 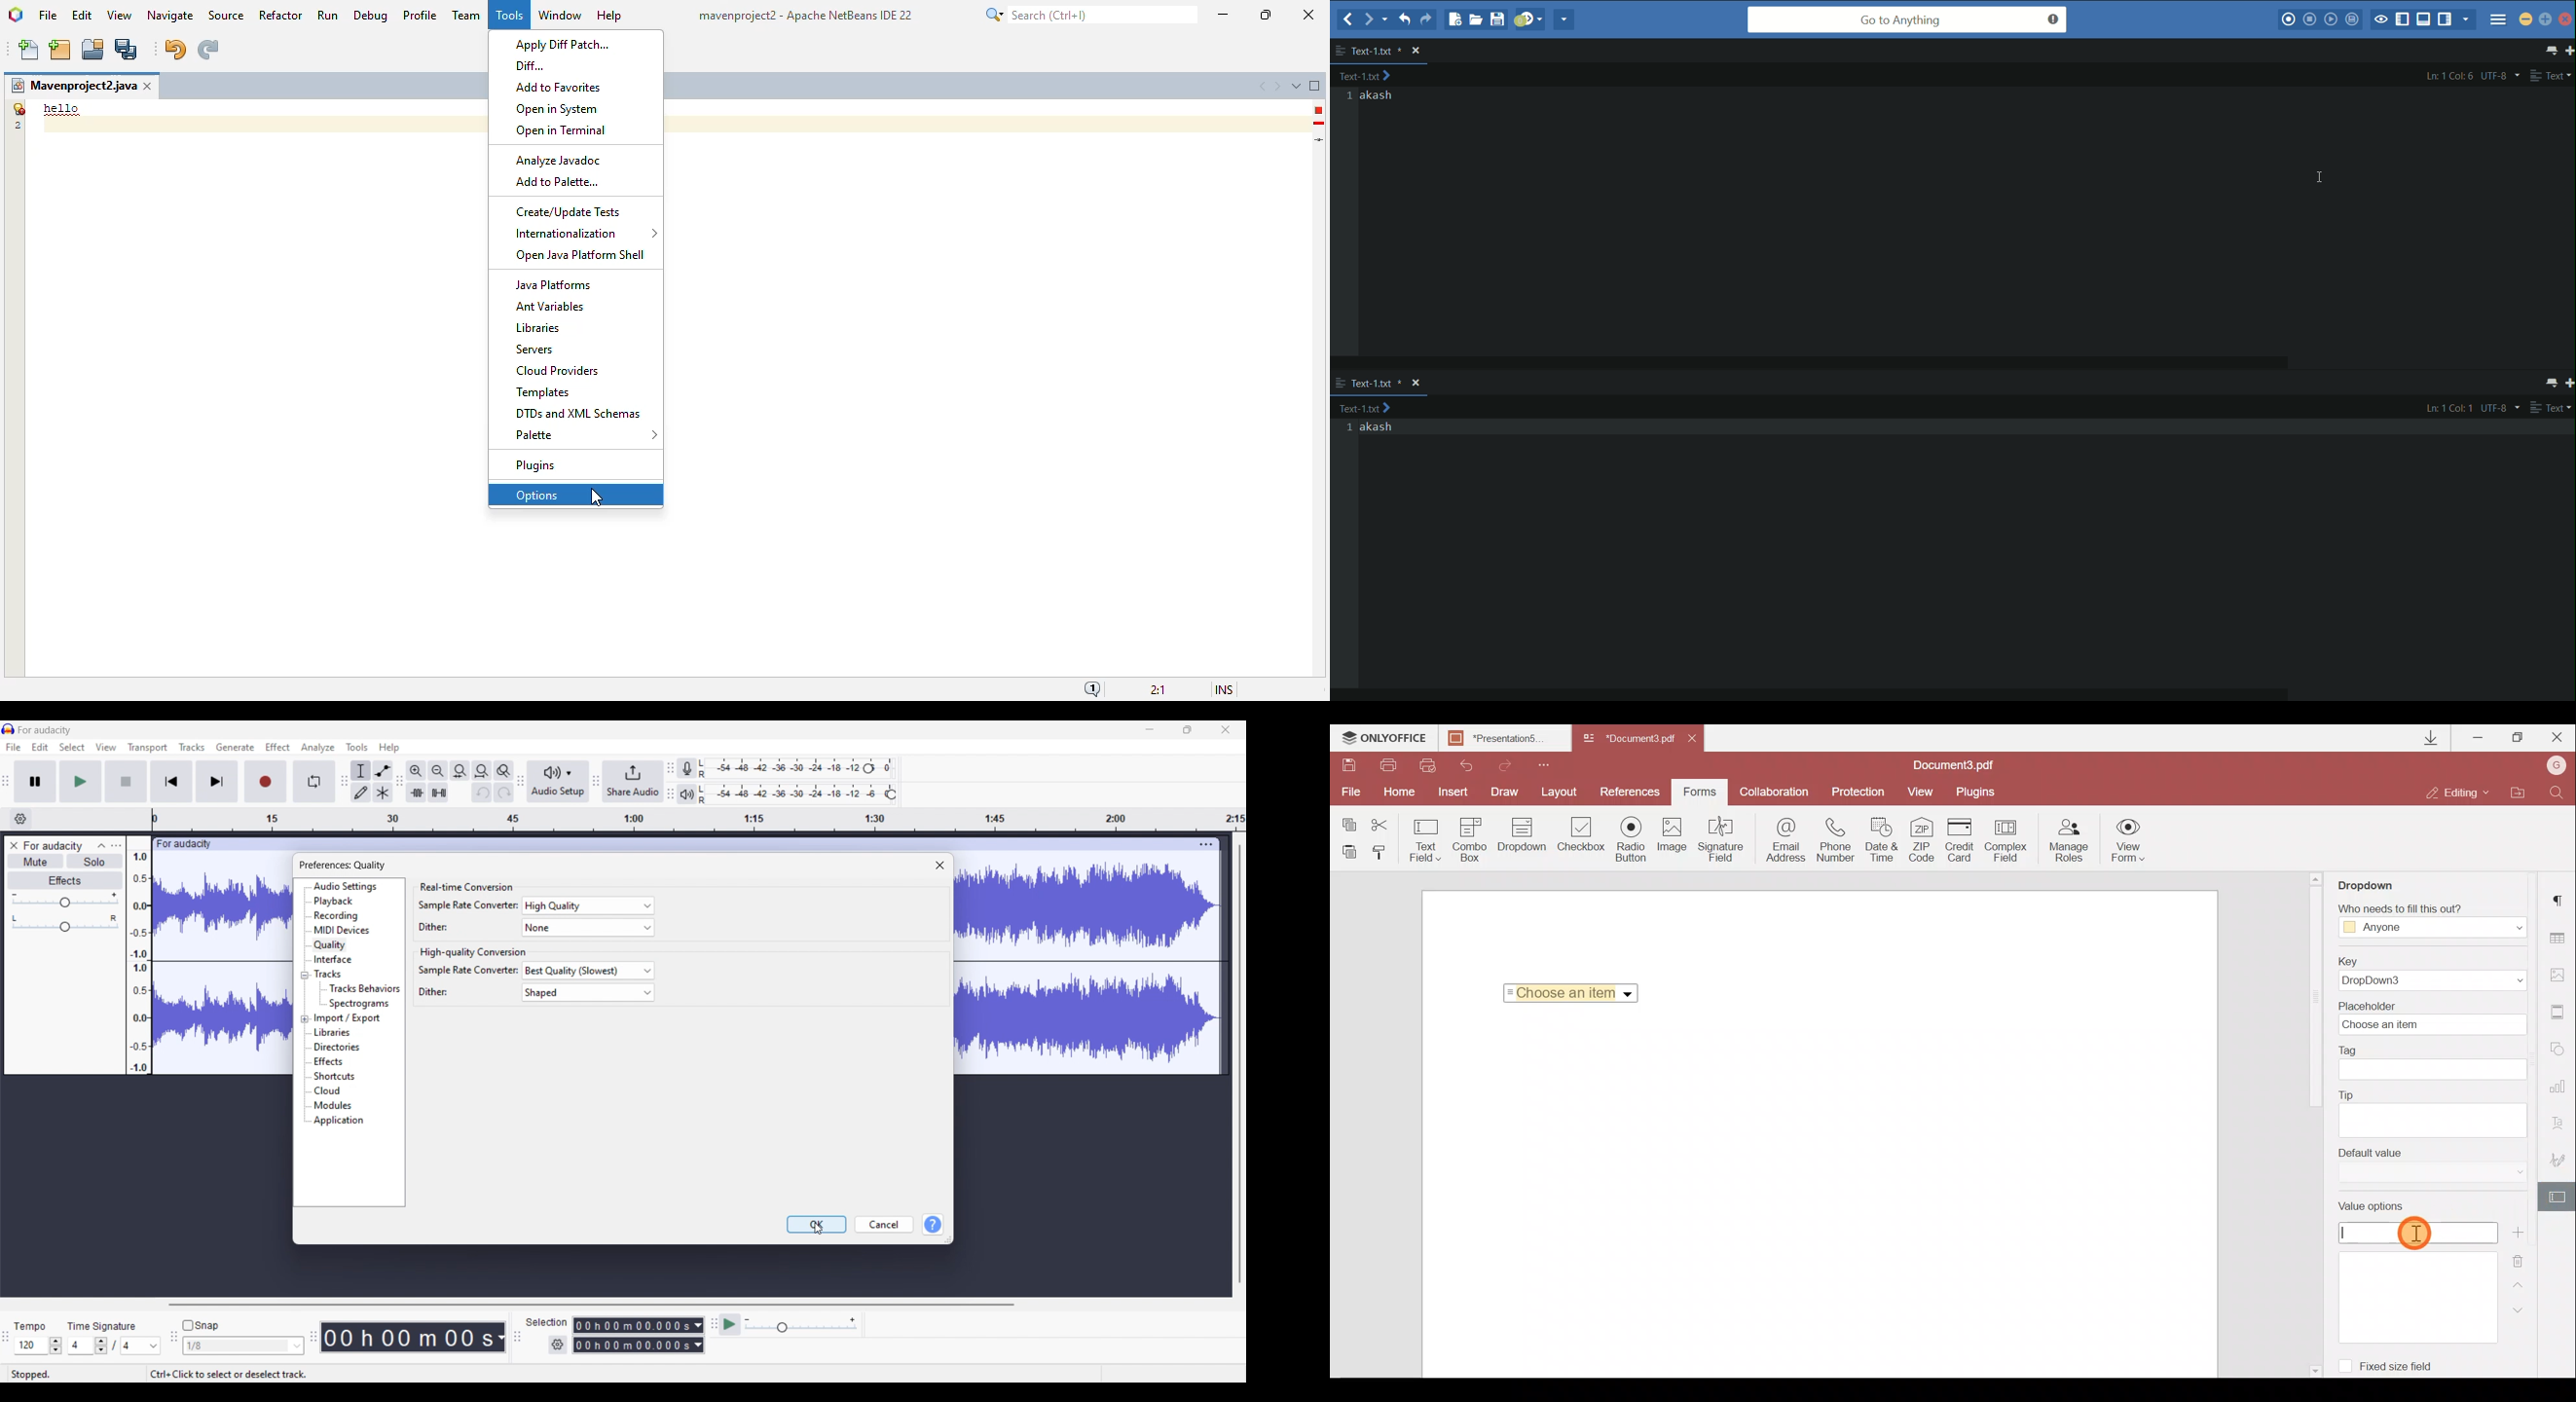 I want to click on Cut, so click(x=1381, y=821).